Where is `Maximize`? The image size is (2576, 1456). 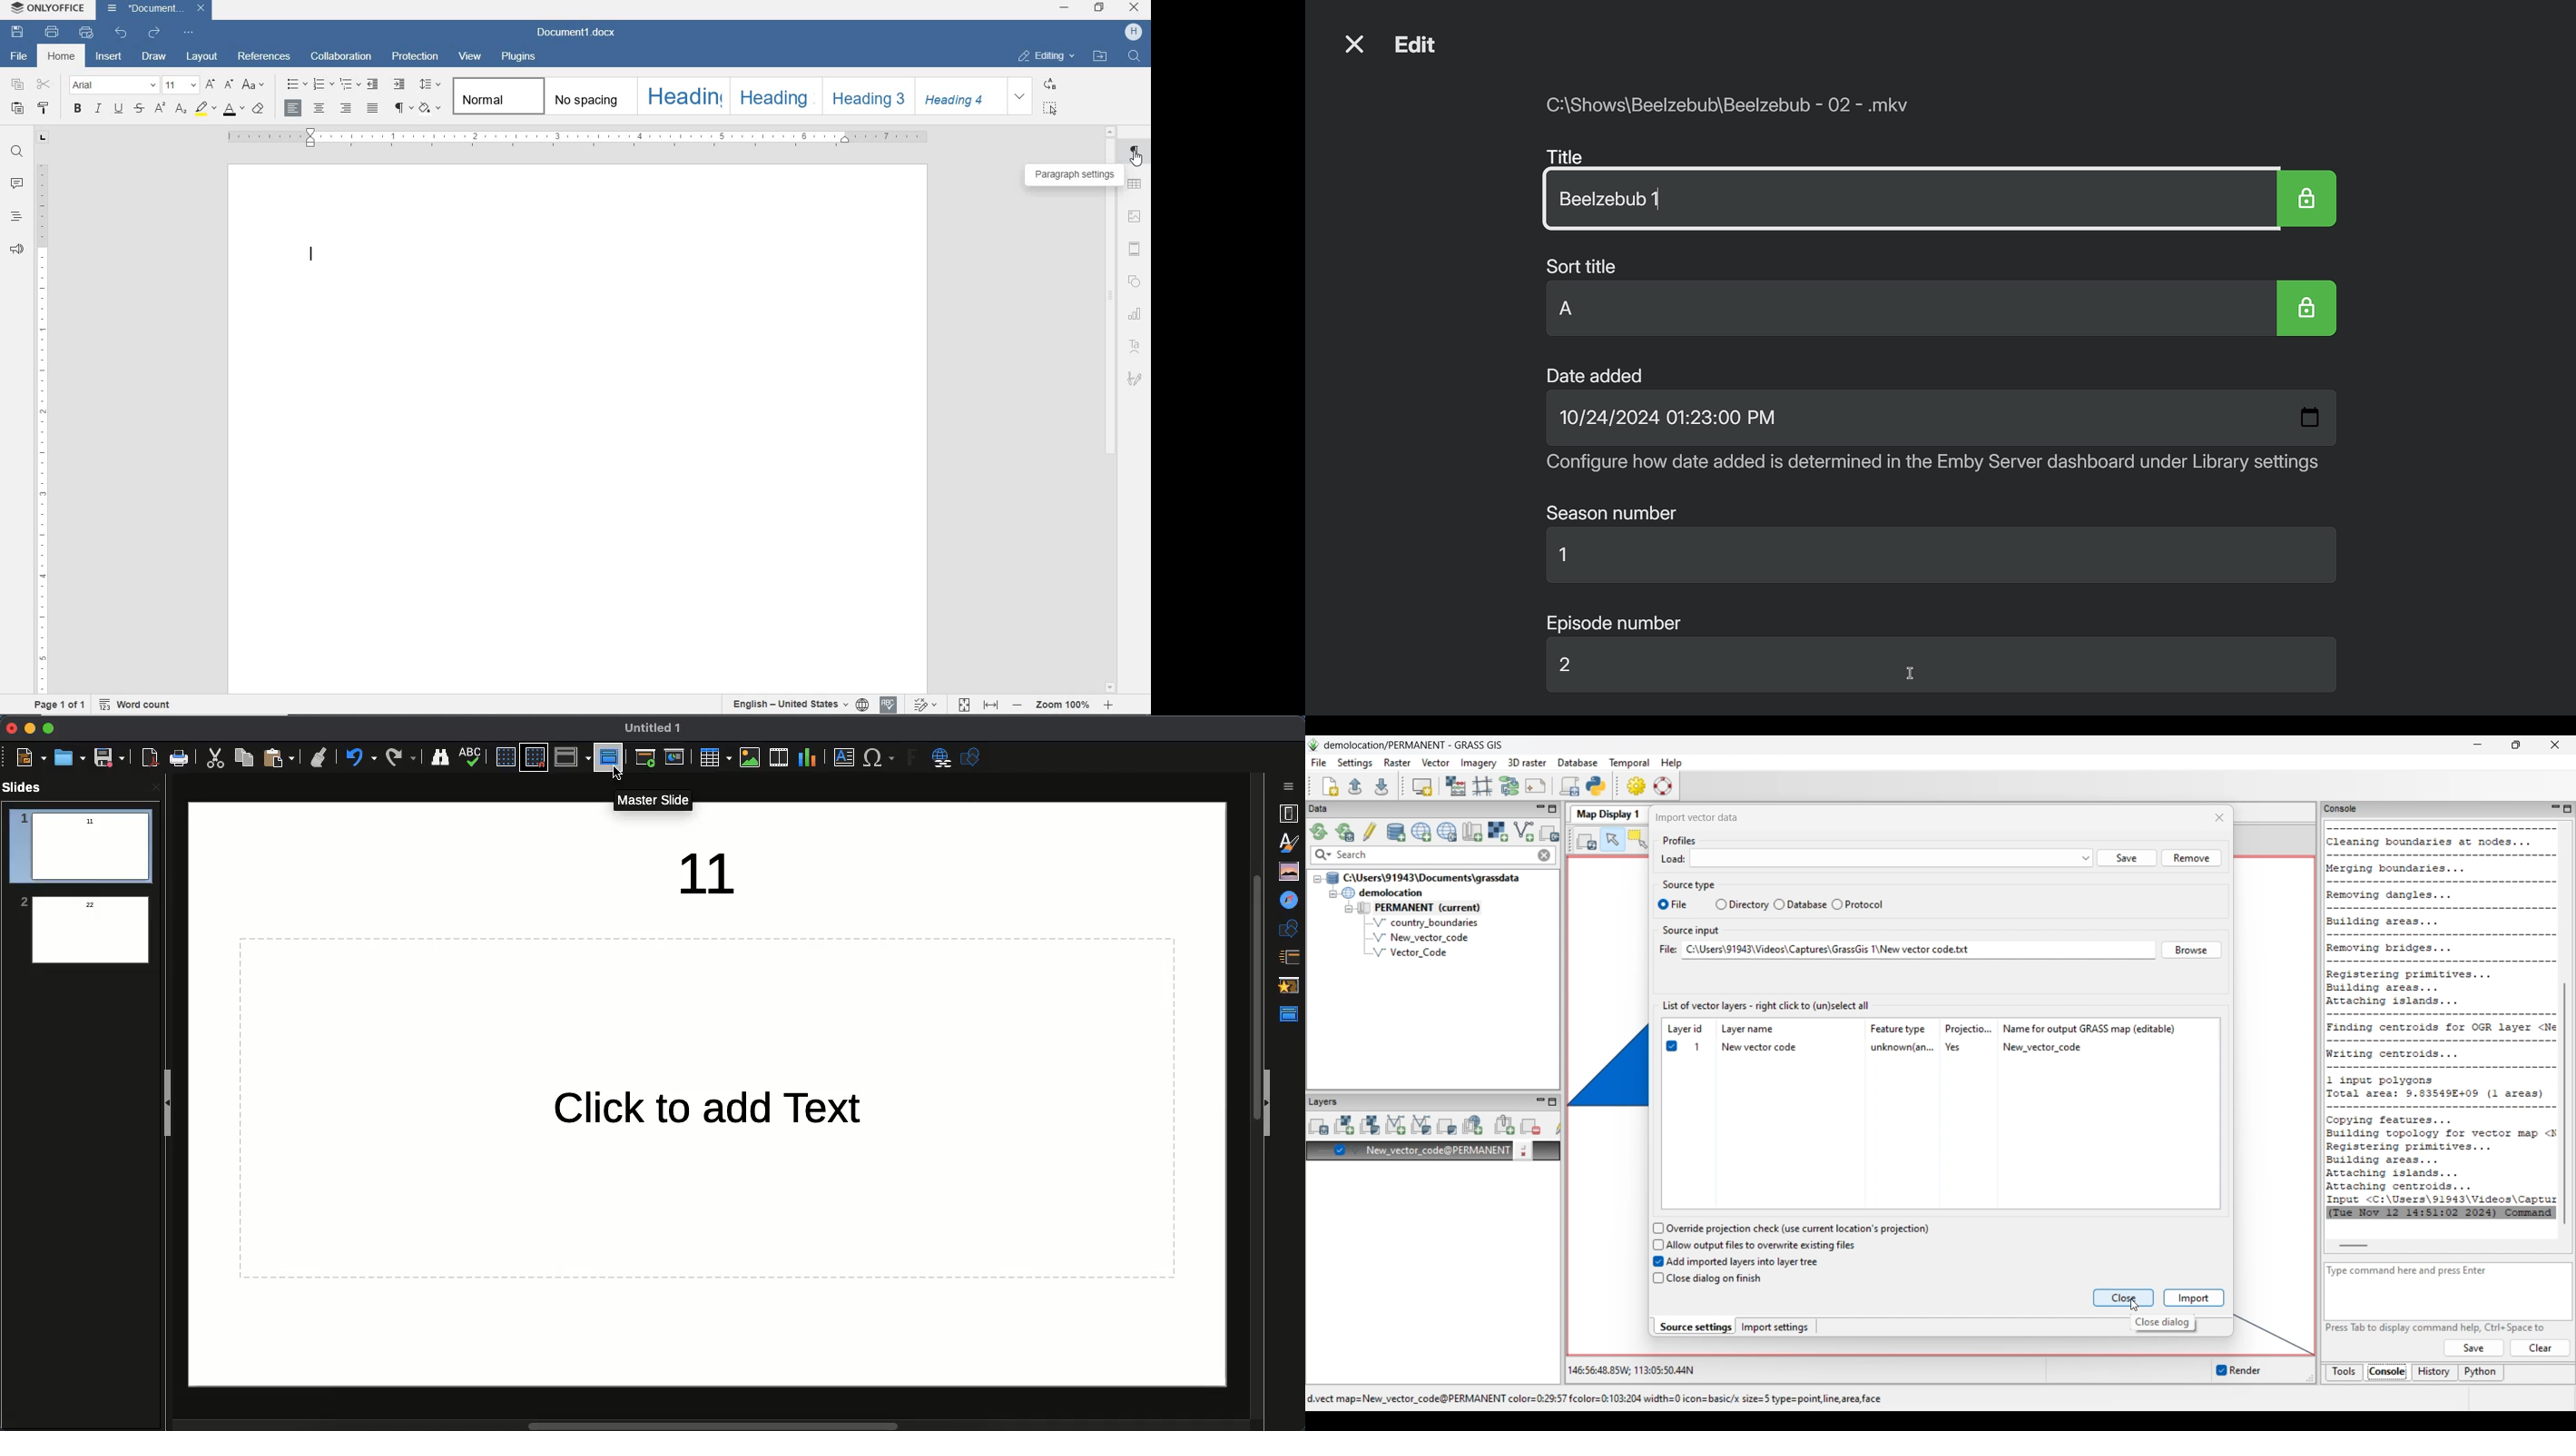
Maximize is located at coordinates (47, 728).